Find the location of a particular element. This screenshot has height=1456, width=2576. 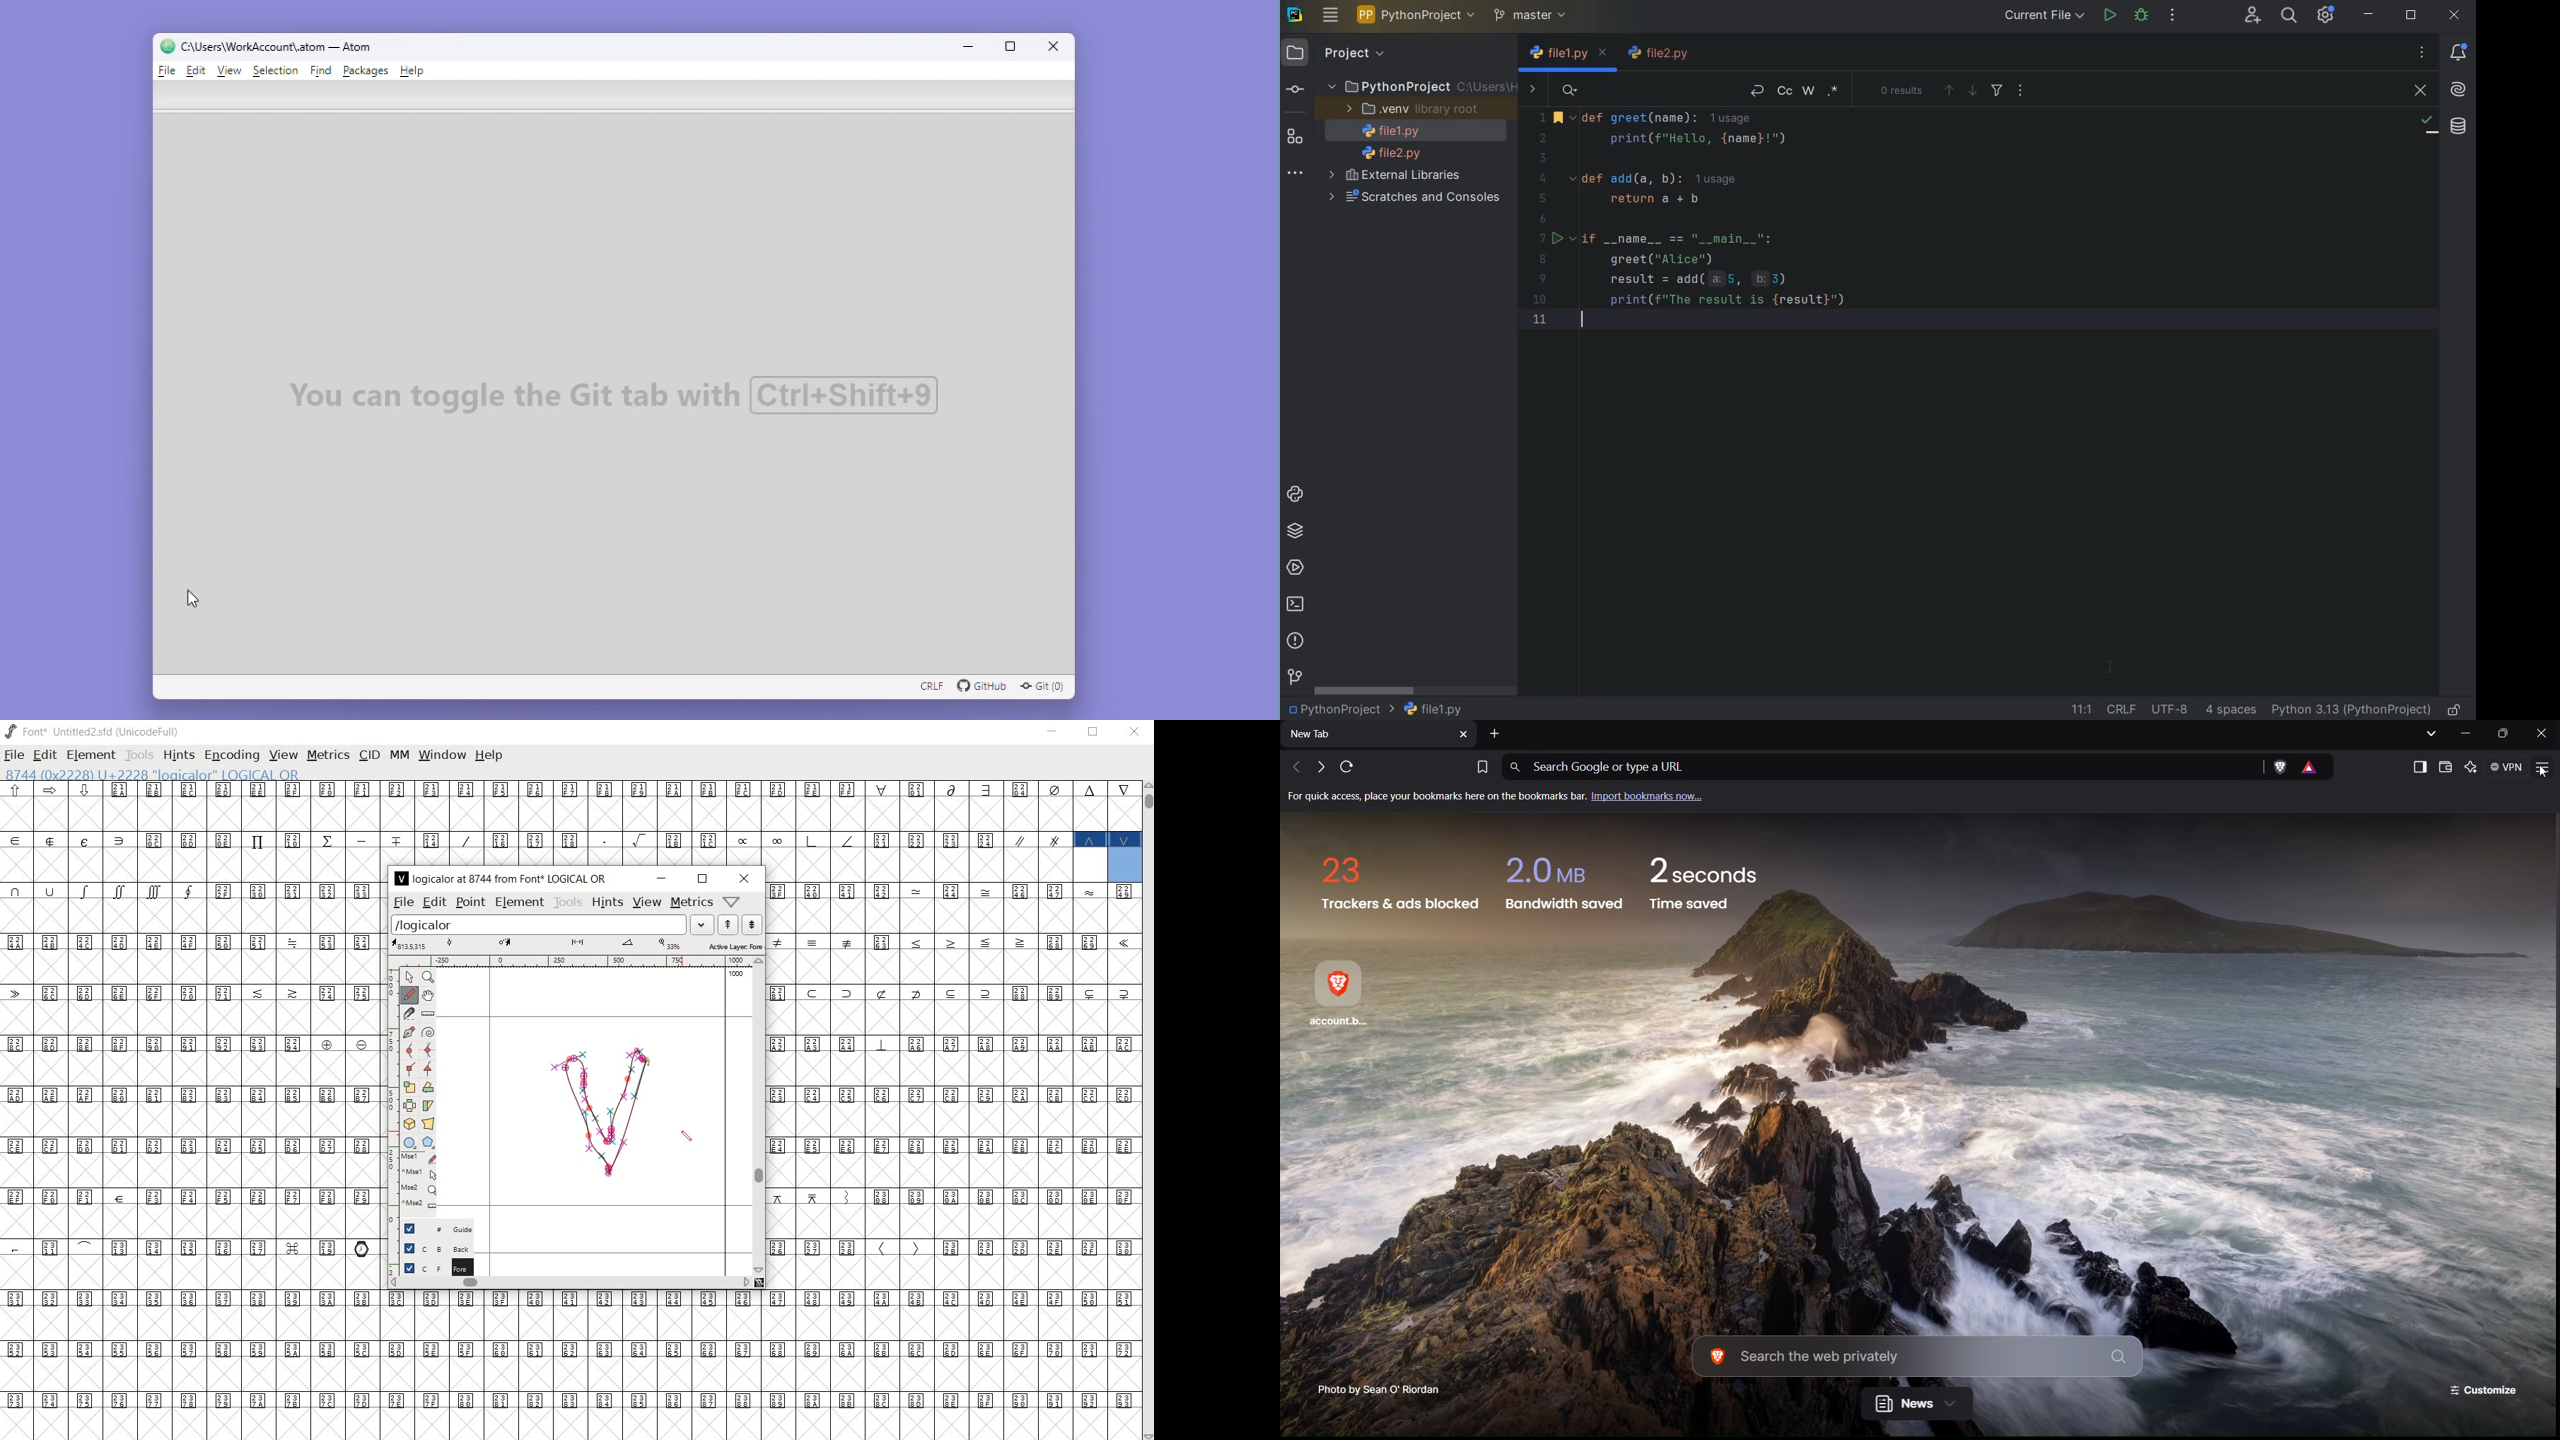

add a curve point always either horizontal or vertical is located at coordinates (426, 1050).